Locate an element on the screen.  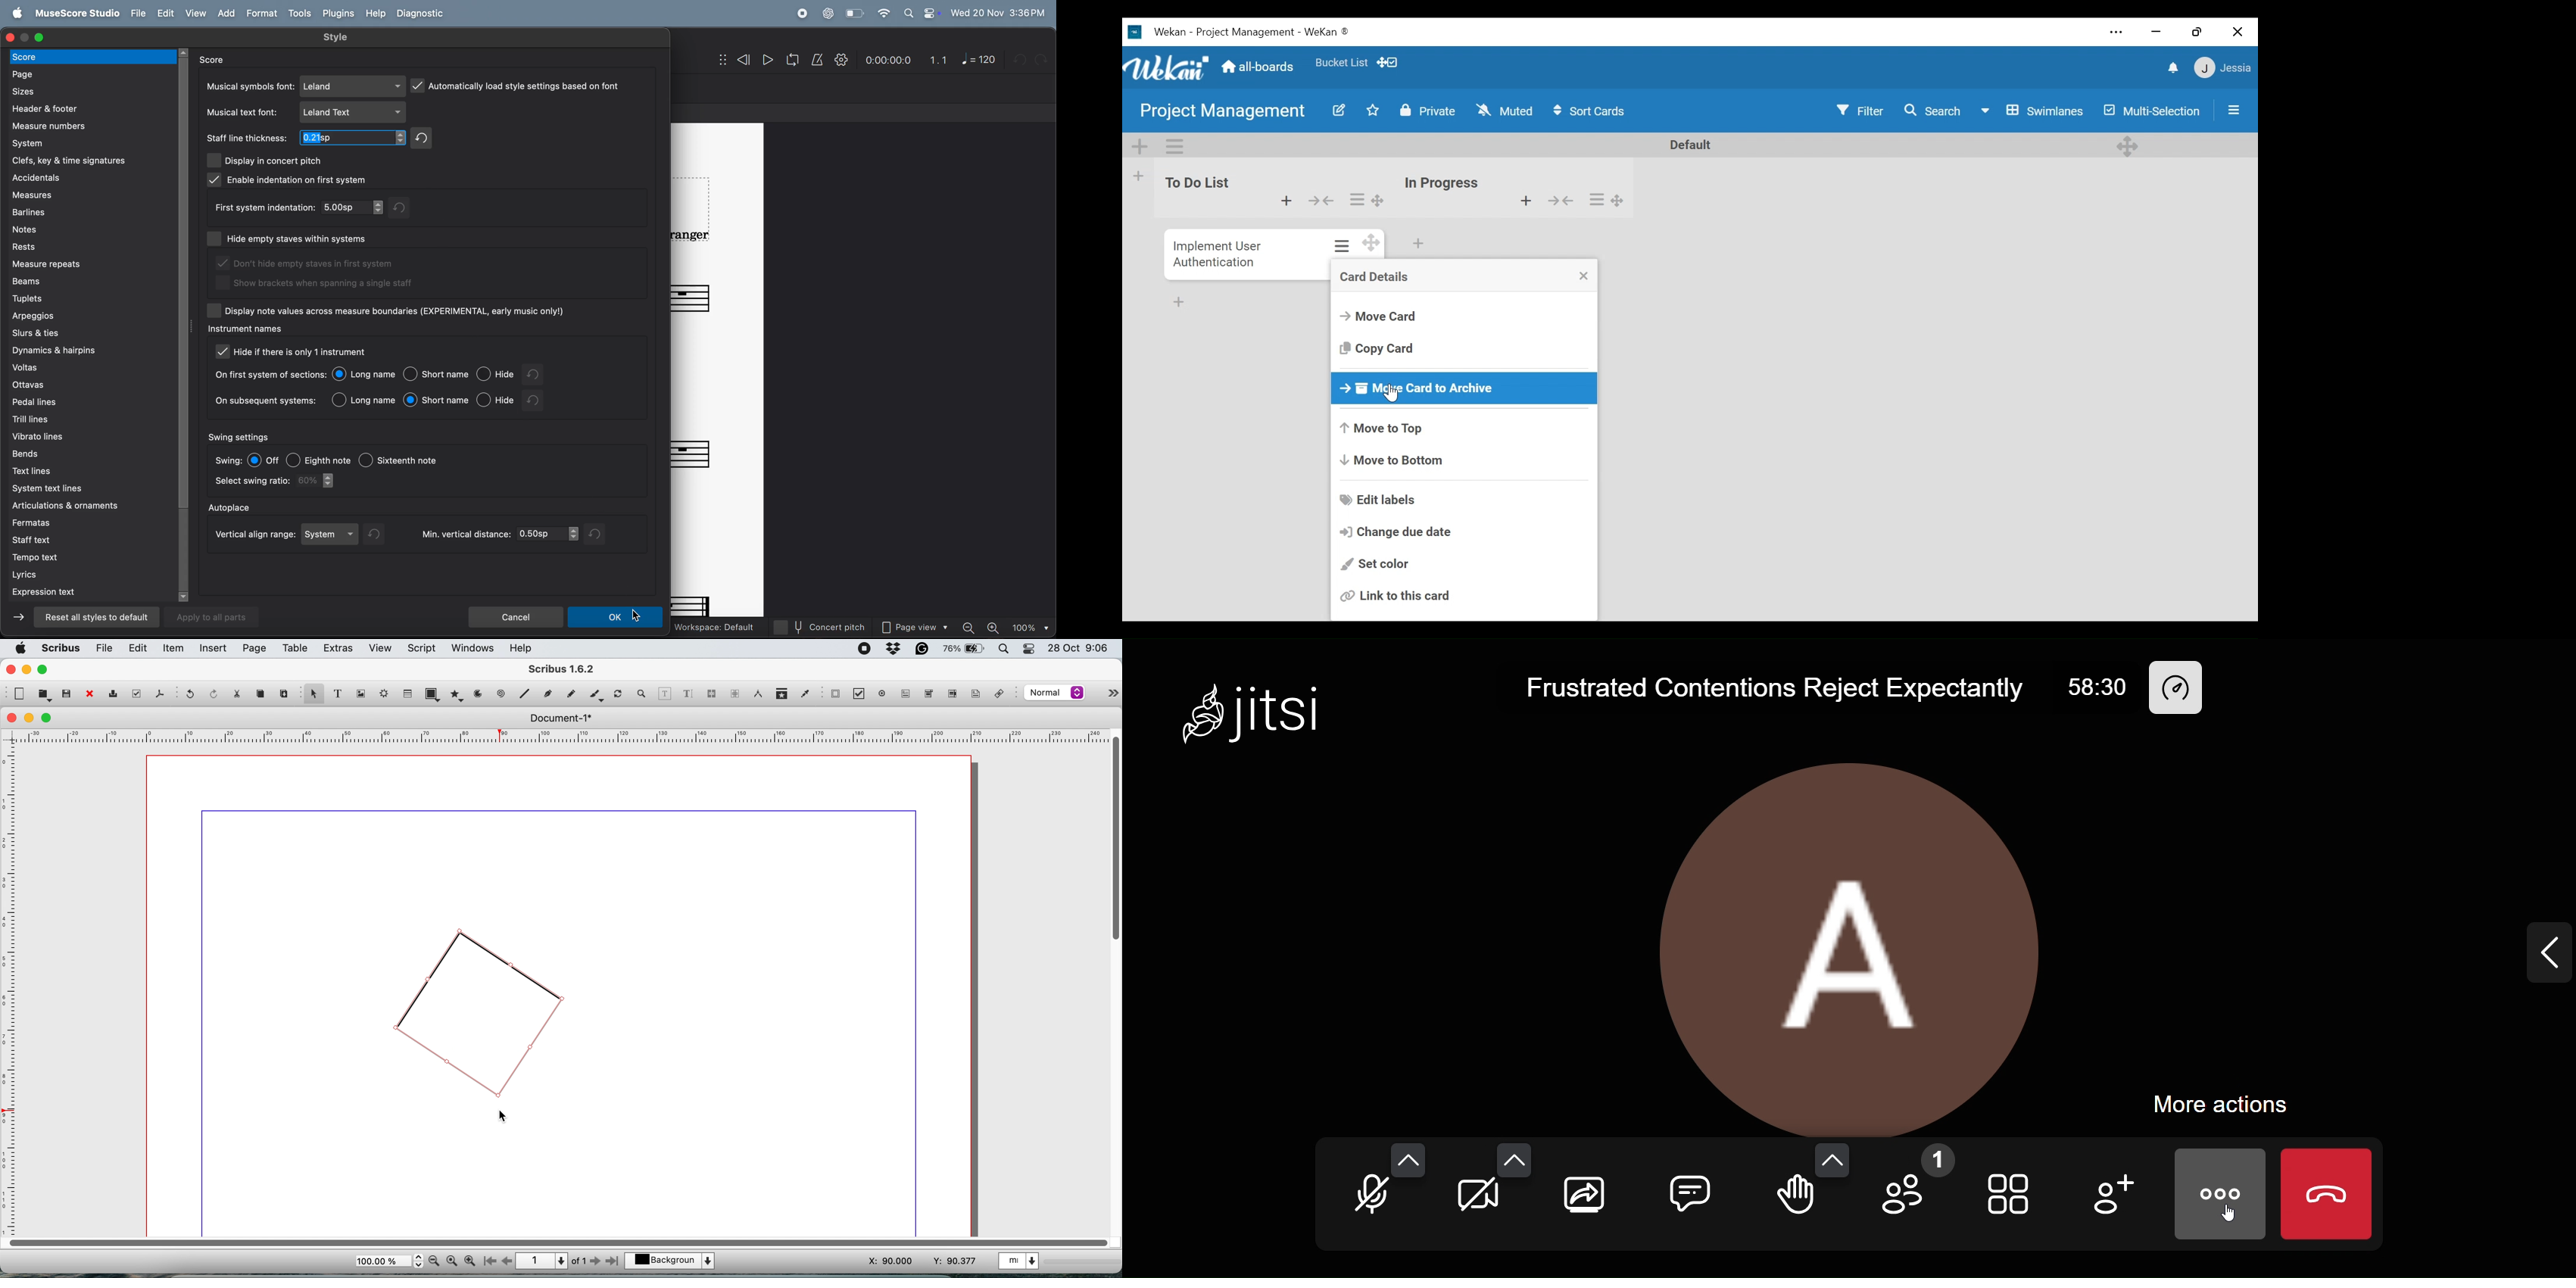
Edit Labels is located at coordinates (1379, 500).